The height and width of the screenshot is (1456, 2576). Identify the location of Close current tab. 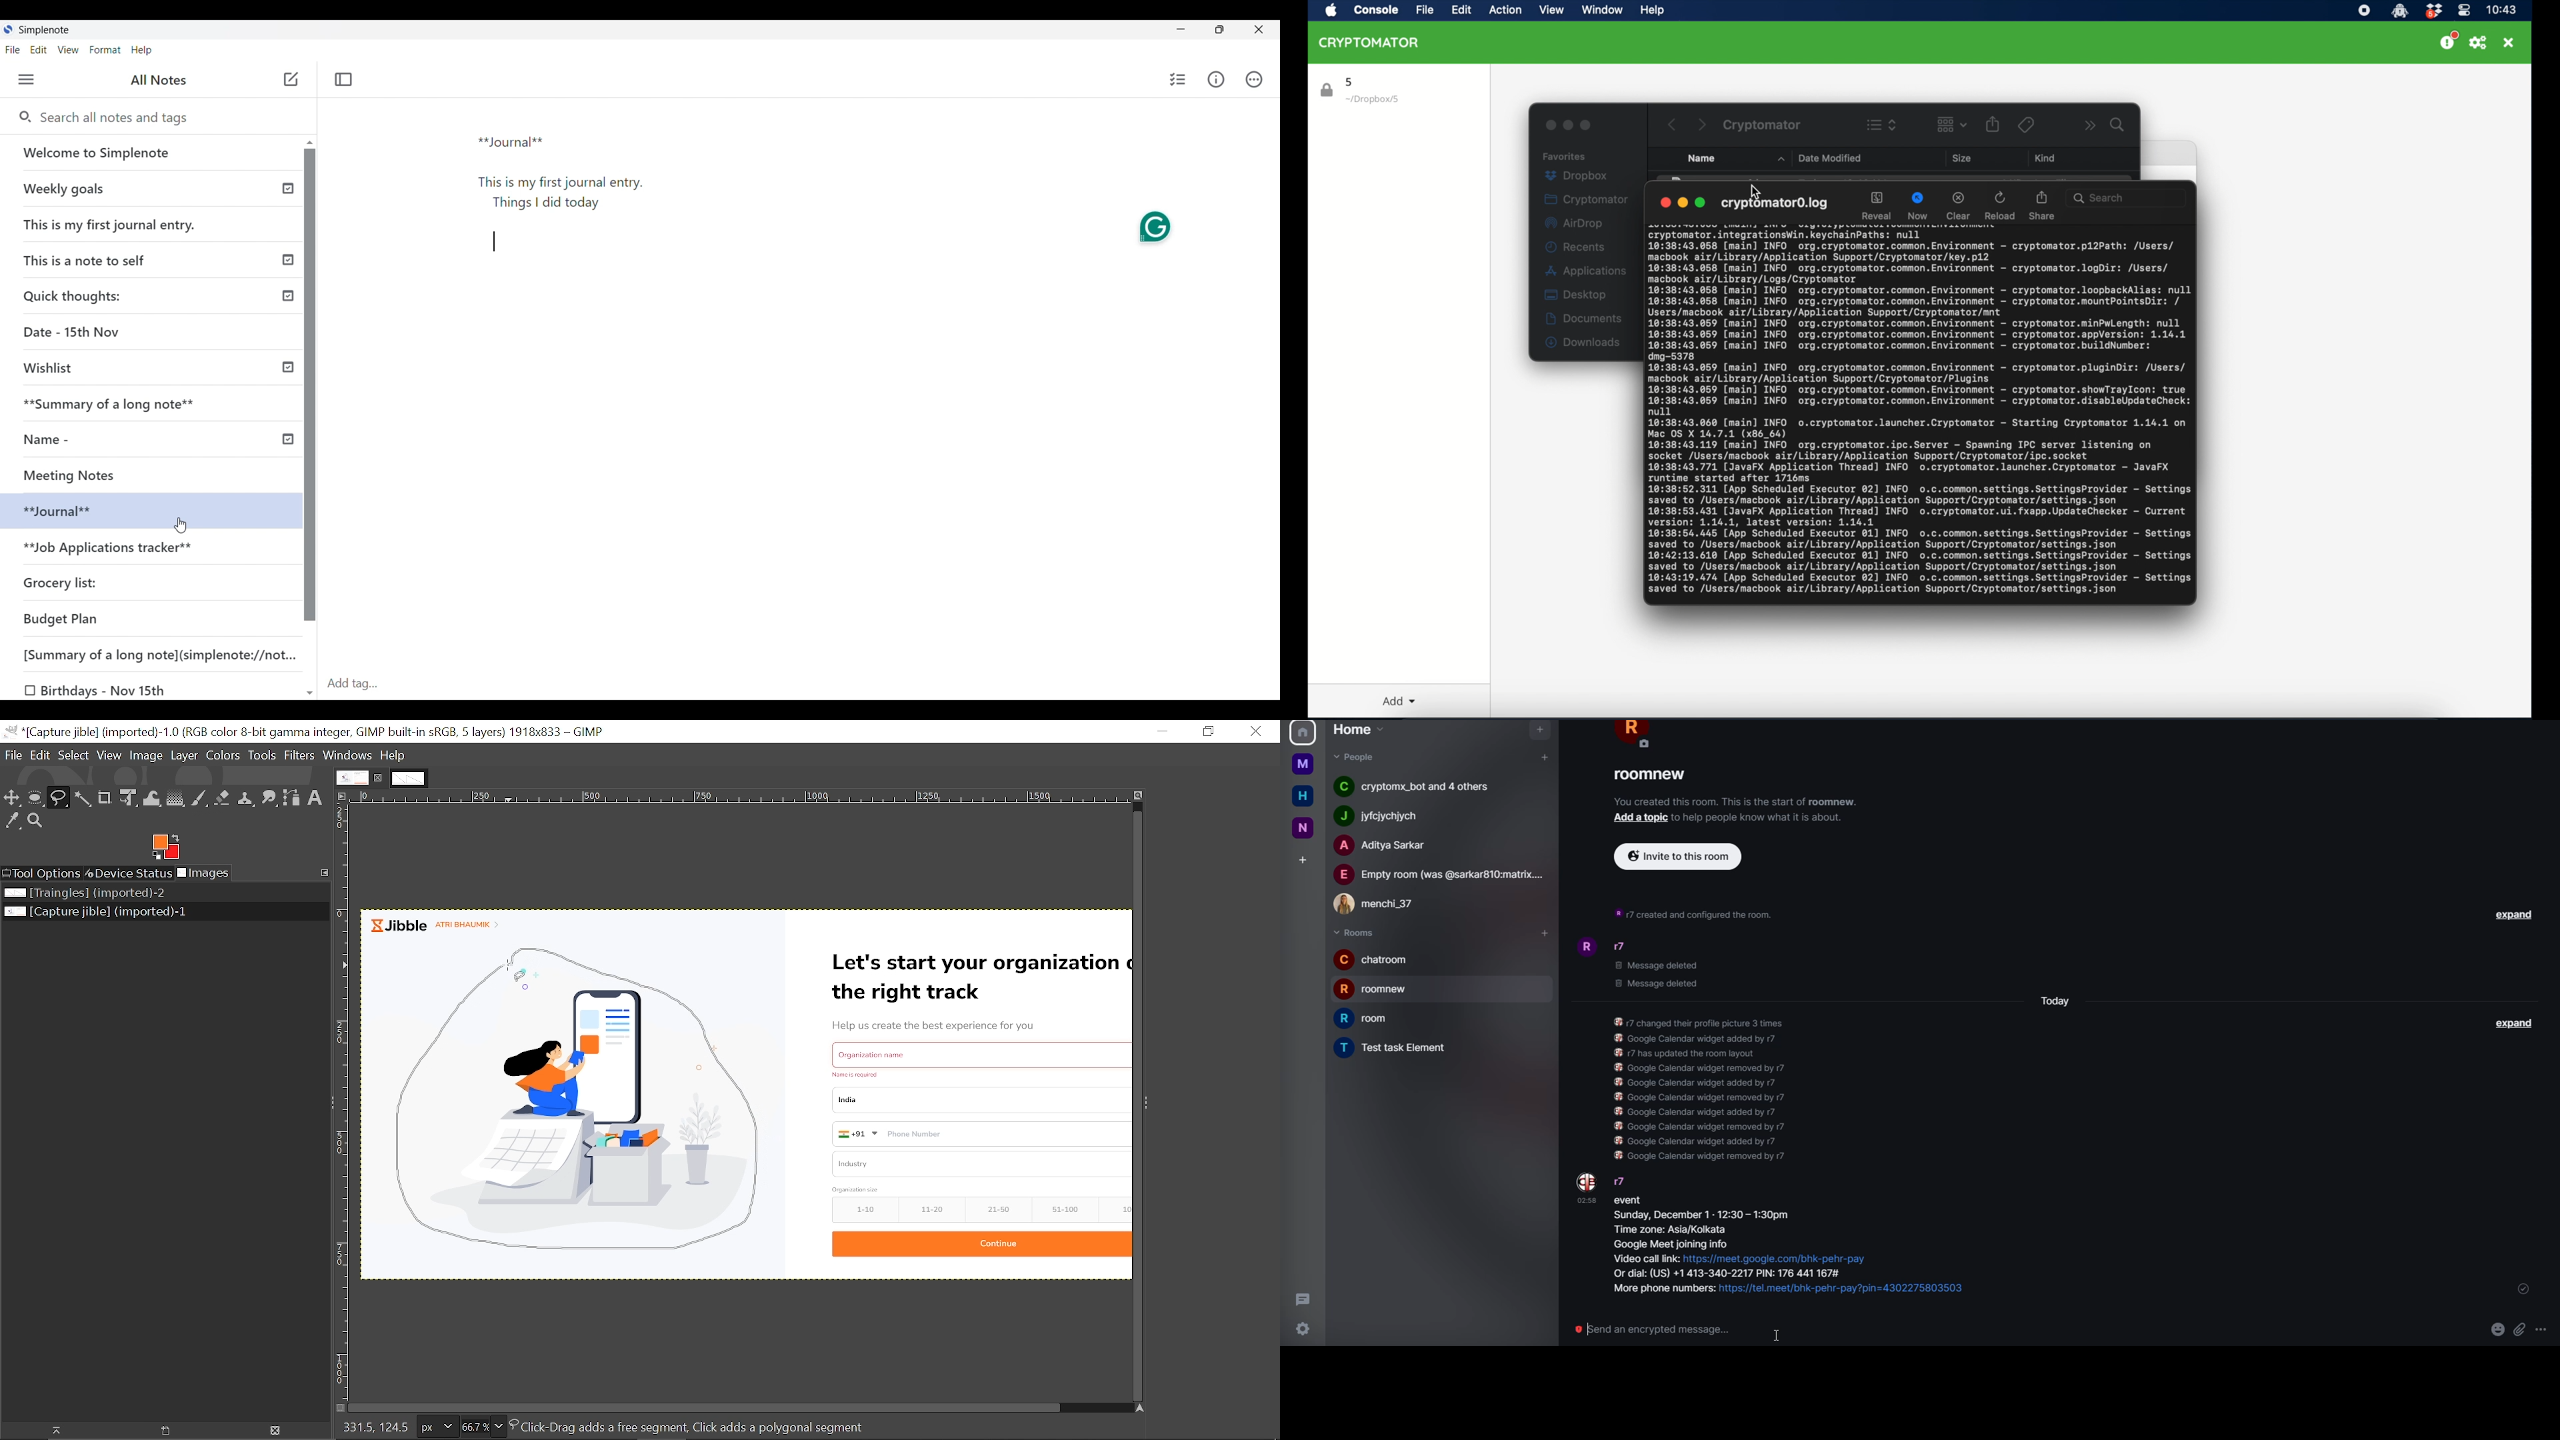
(380, 778).